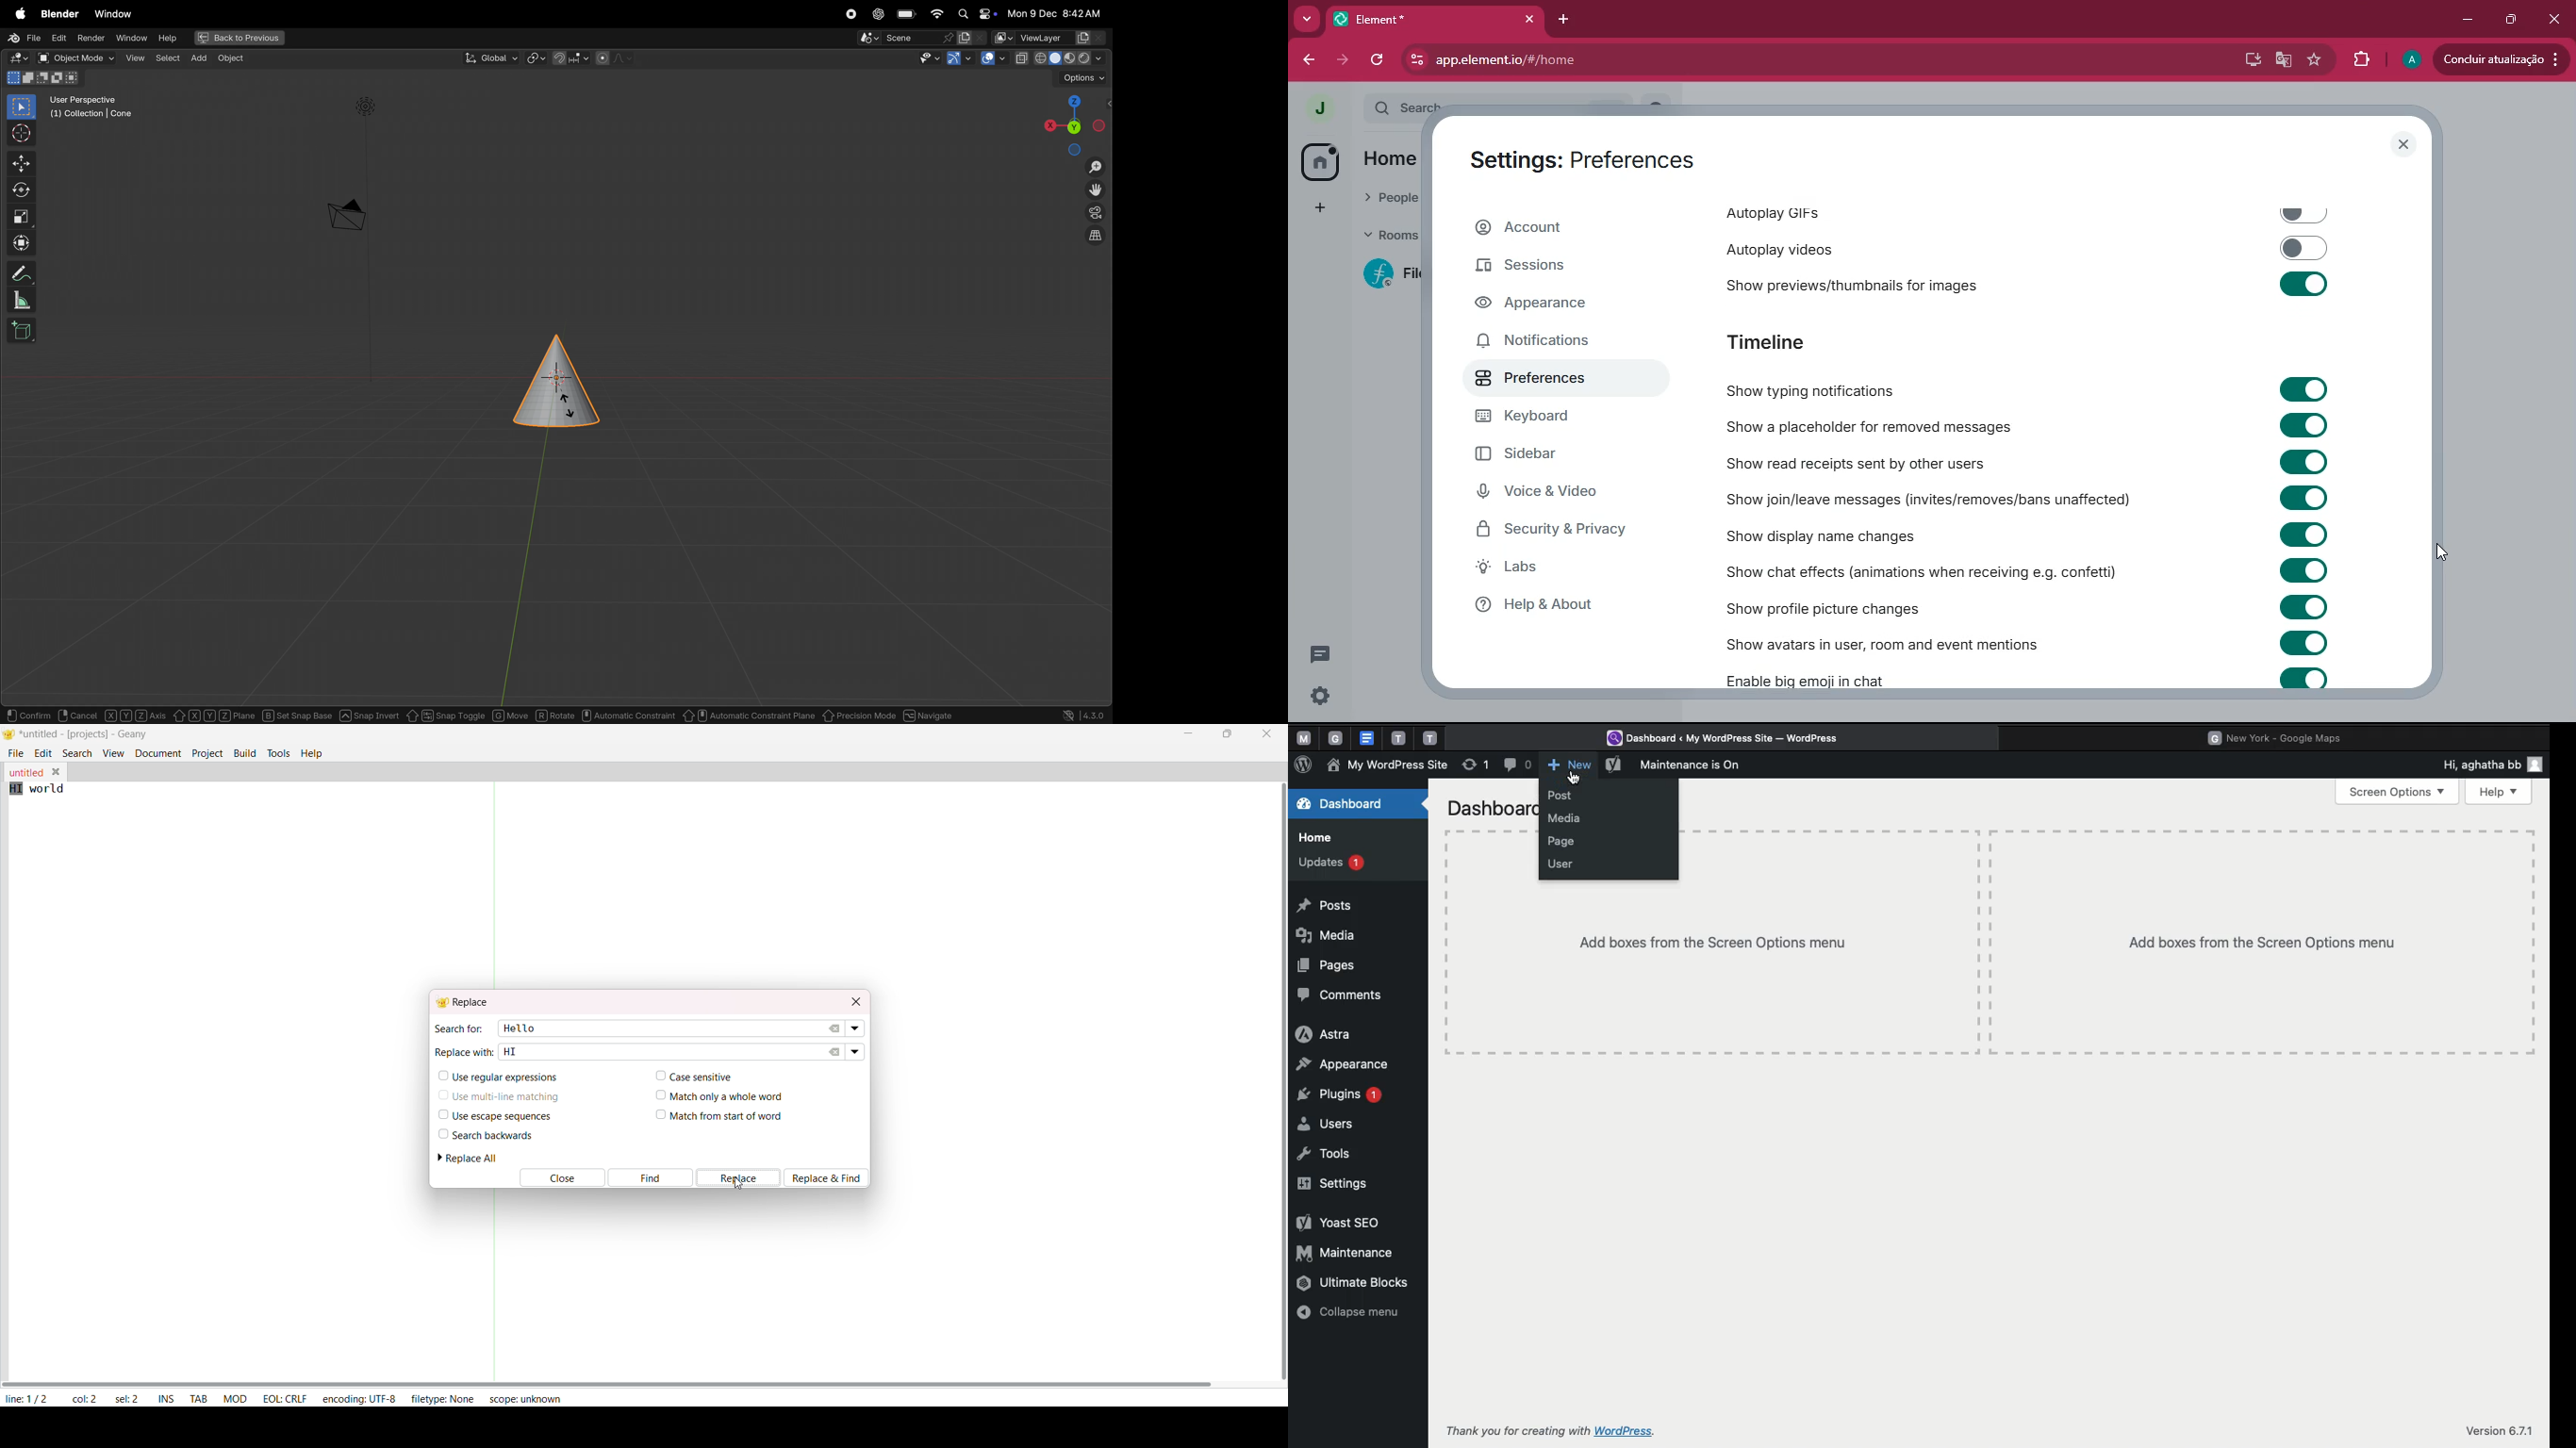 This screenshot has width=2576, height=1456. I want to click on Users, so click(1326, 1125).